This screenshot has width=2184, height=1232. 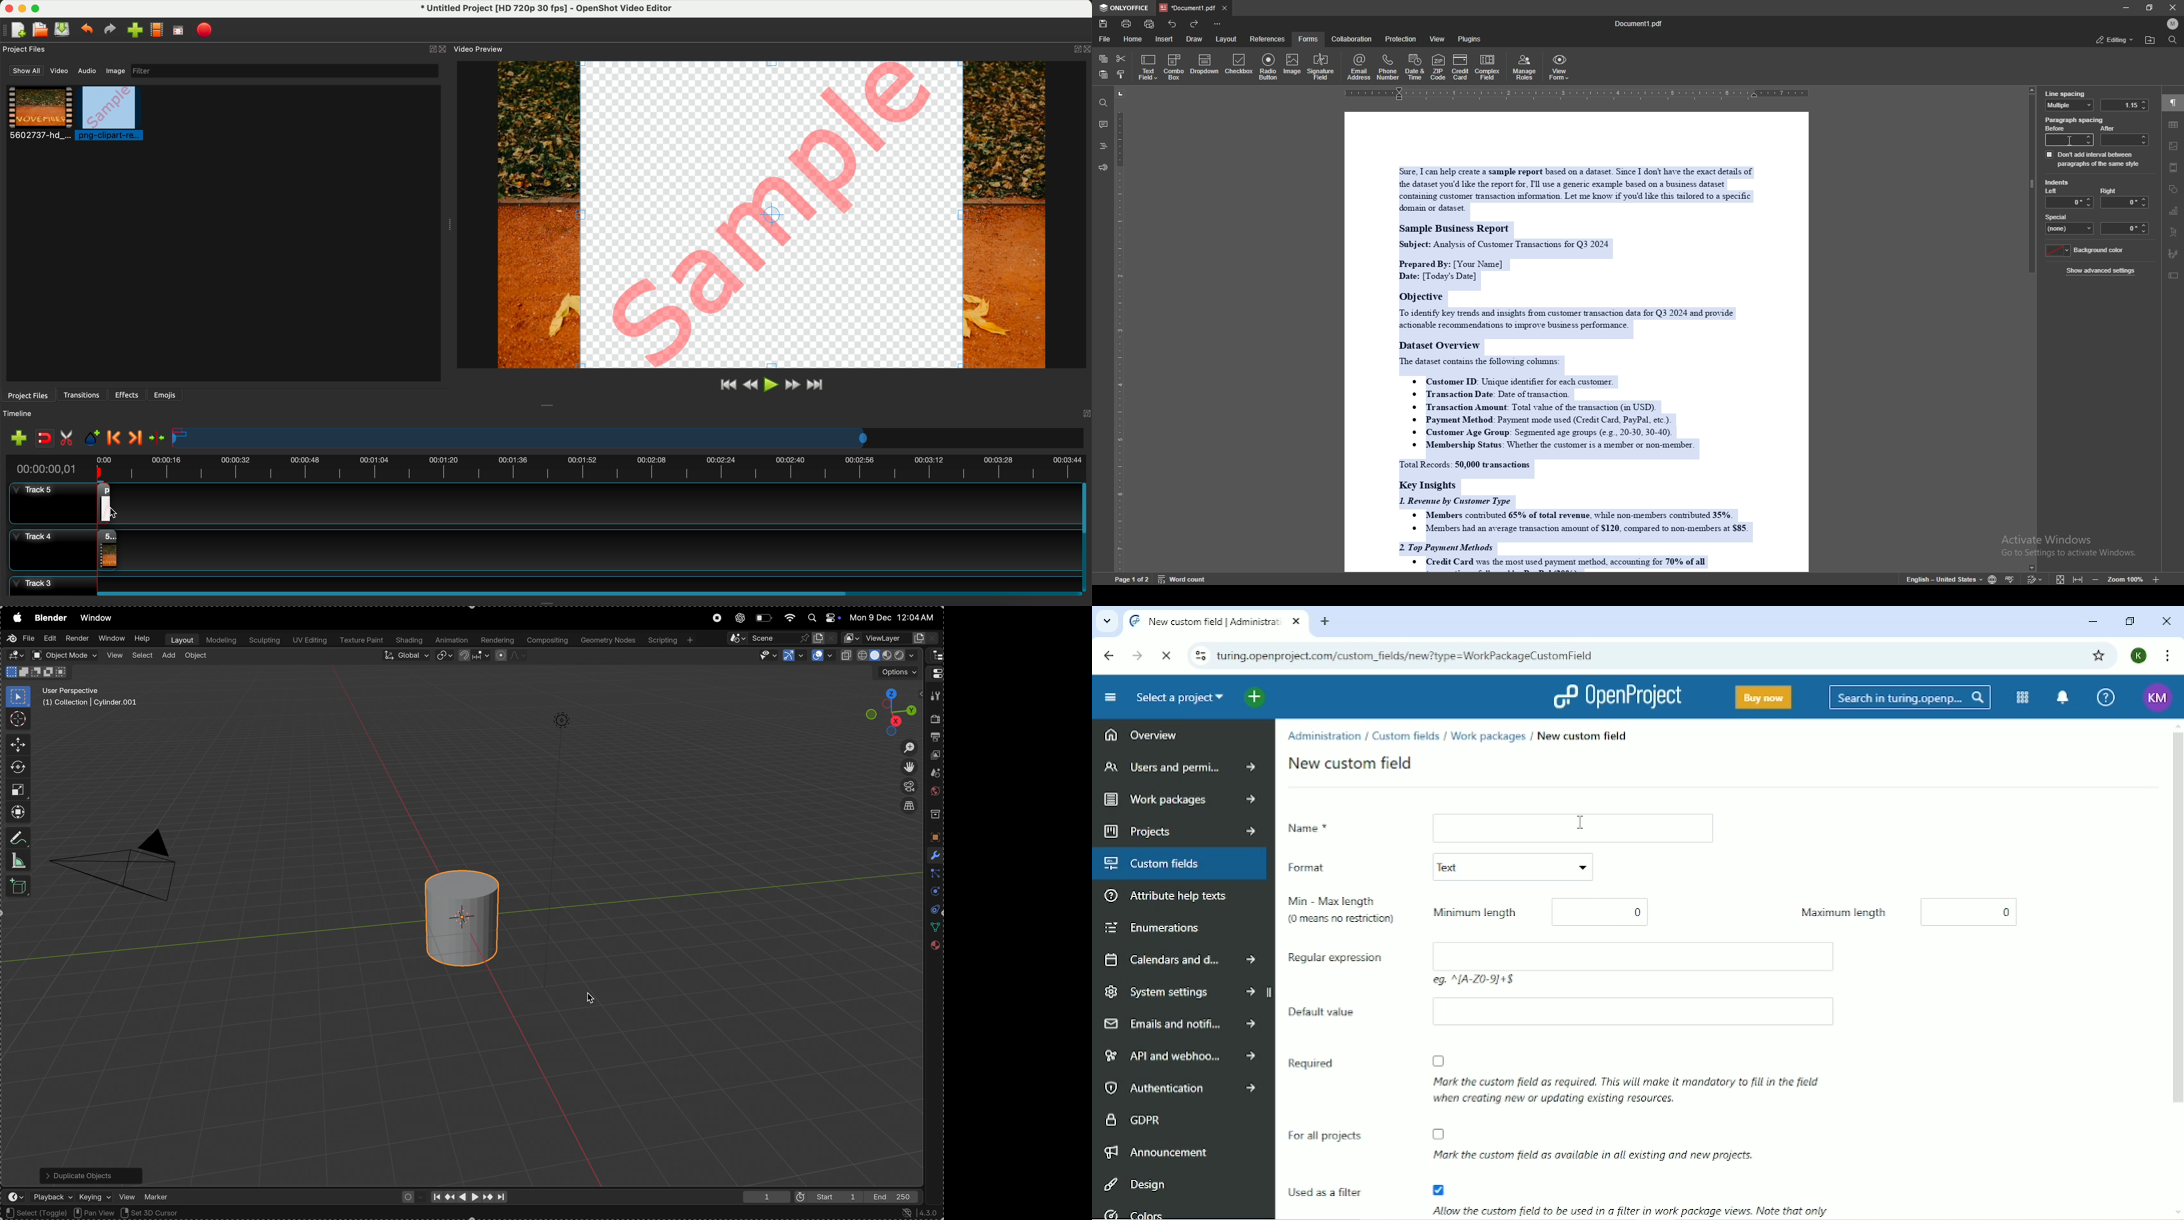 What do you see at coordinates (282, 71) in the screenshot?
I see `filter` at bounding box center [282, 71].